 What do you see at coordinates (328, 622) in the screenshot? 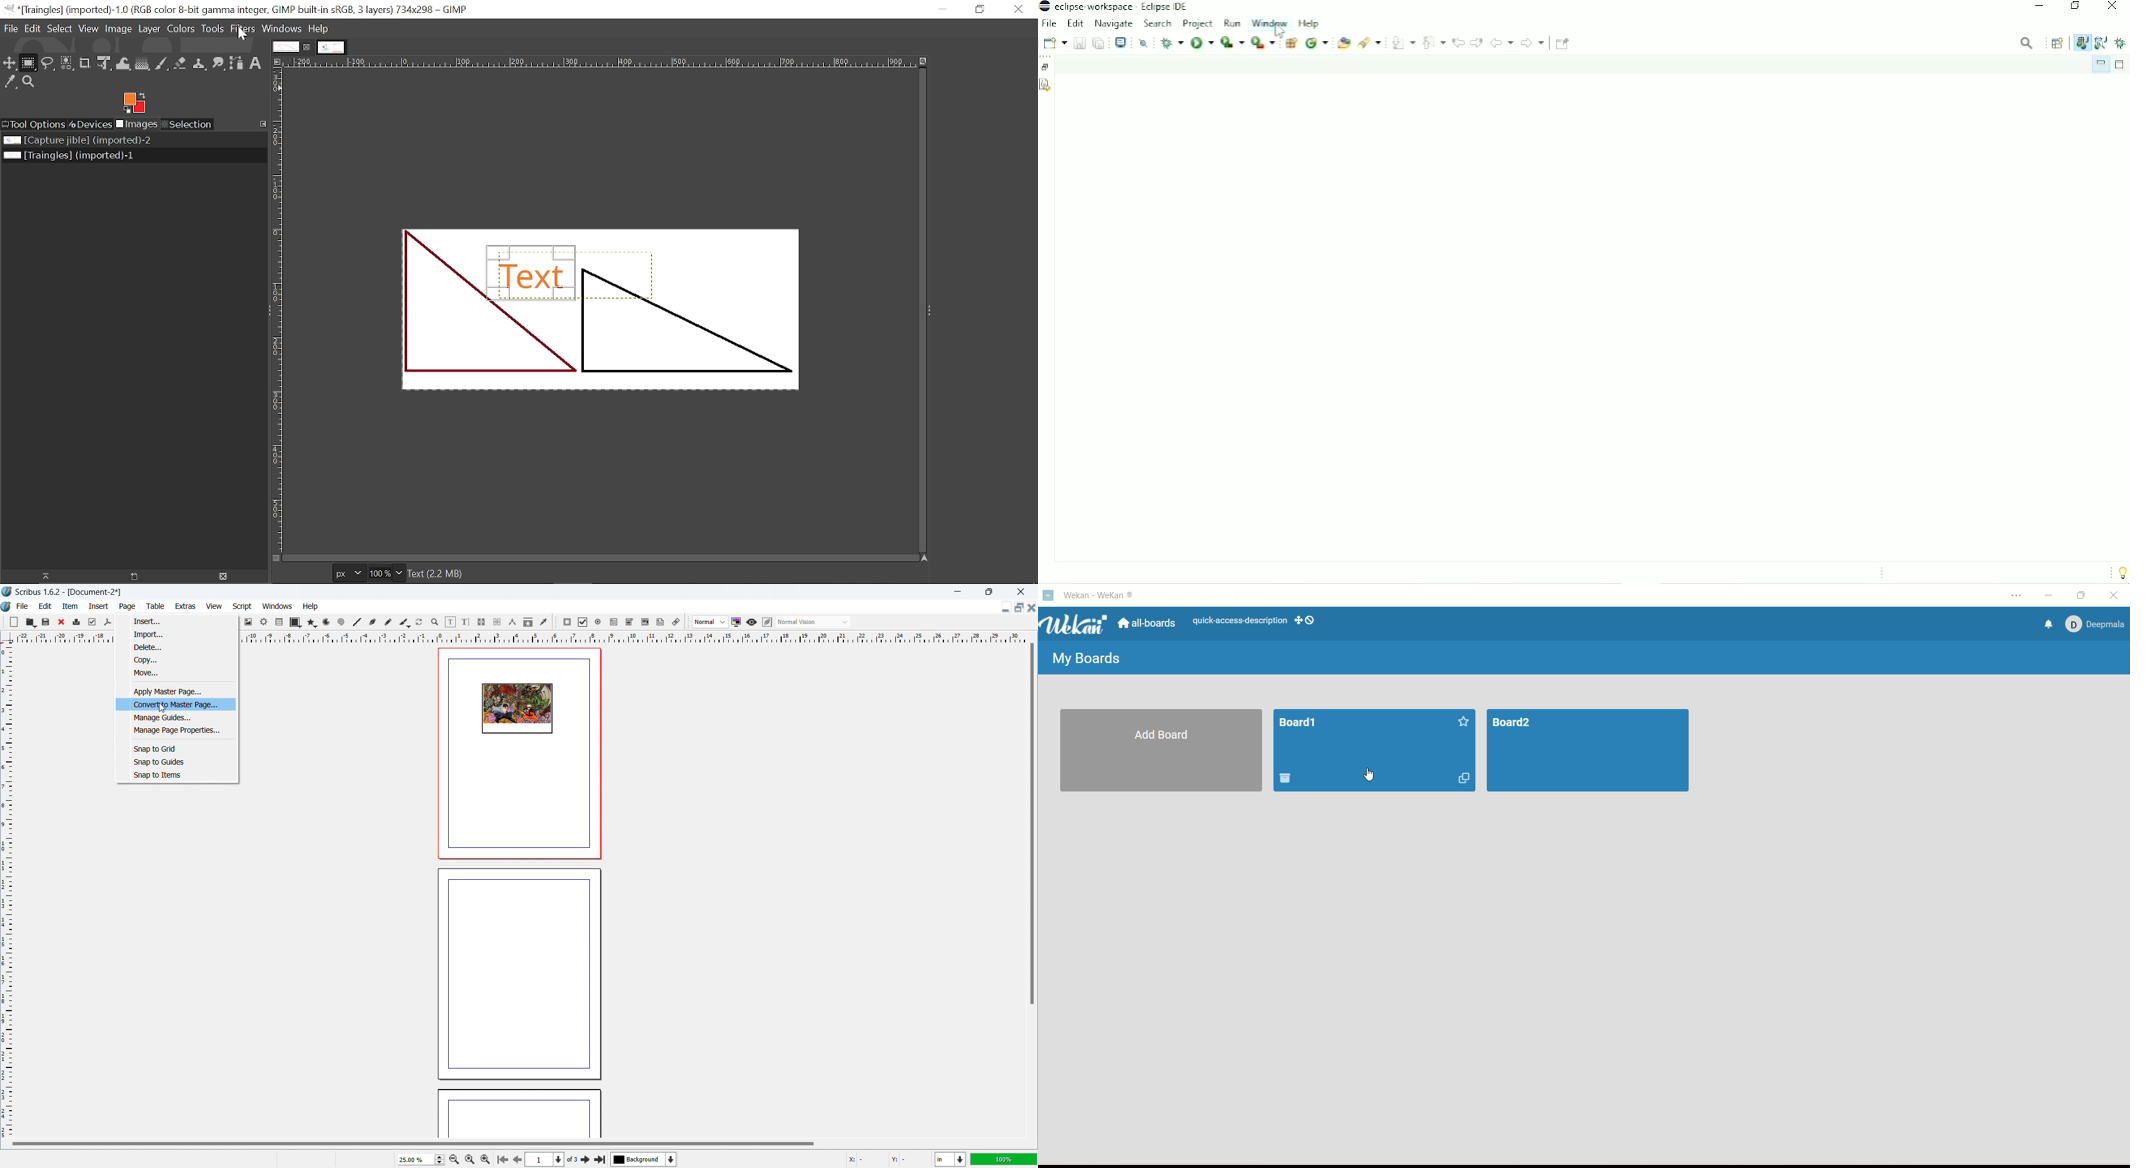
I see `curves` at bounding box center [328, 622].